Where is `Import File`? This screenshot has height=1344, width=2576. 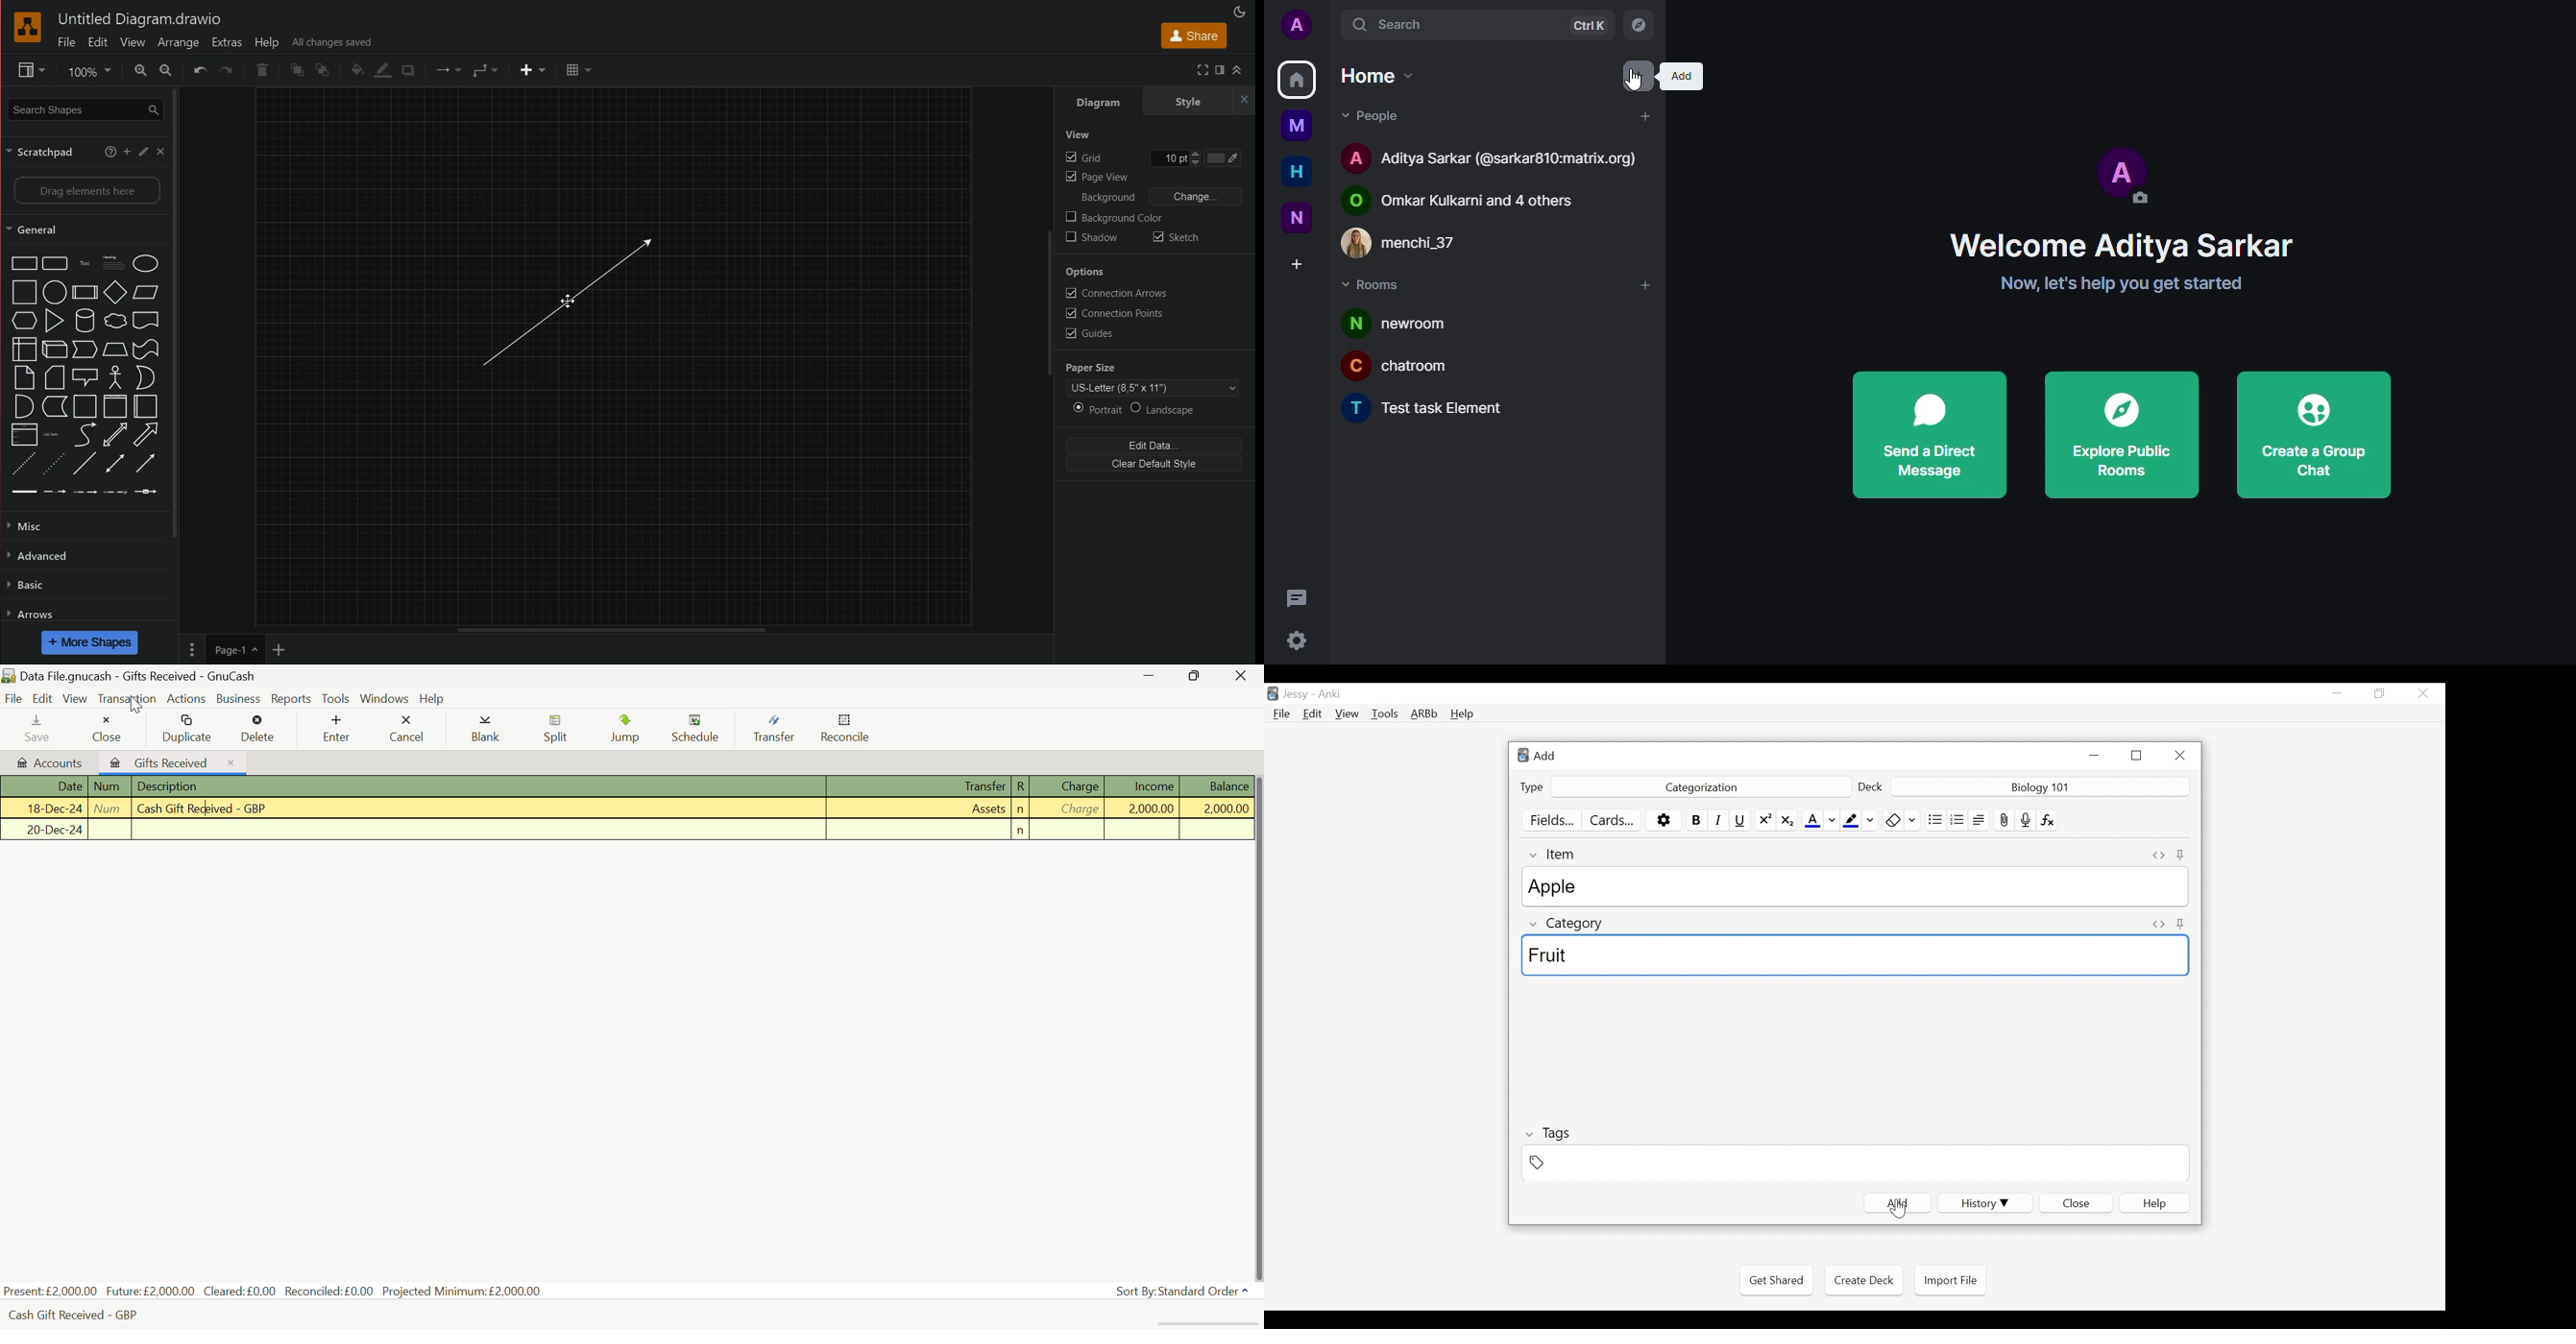 Import File is located at coordinates (1950, 1280).